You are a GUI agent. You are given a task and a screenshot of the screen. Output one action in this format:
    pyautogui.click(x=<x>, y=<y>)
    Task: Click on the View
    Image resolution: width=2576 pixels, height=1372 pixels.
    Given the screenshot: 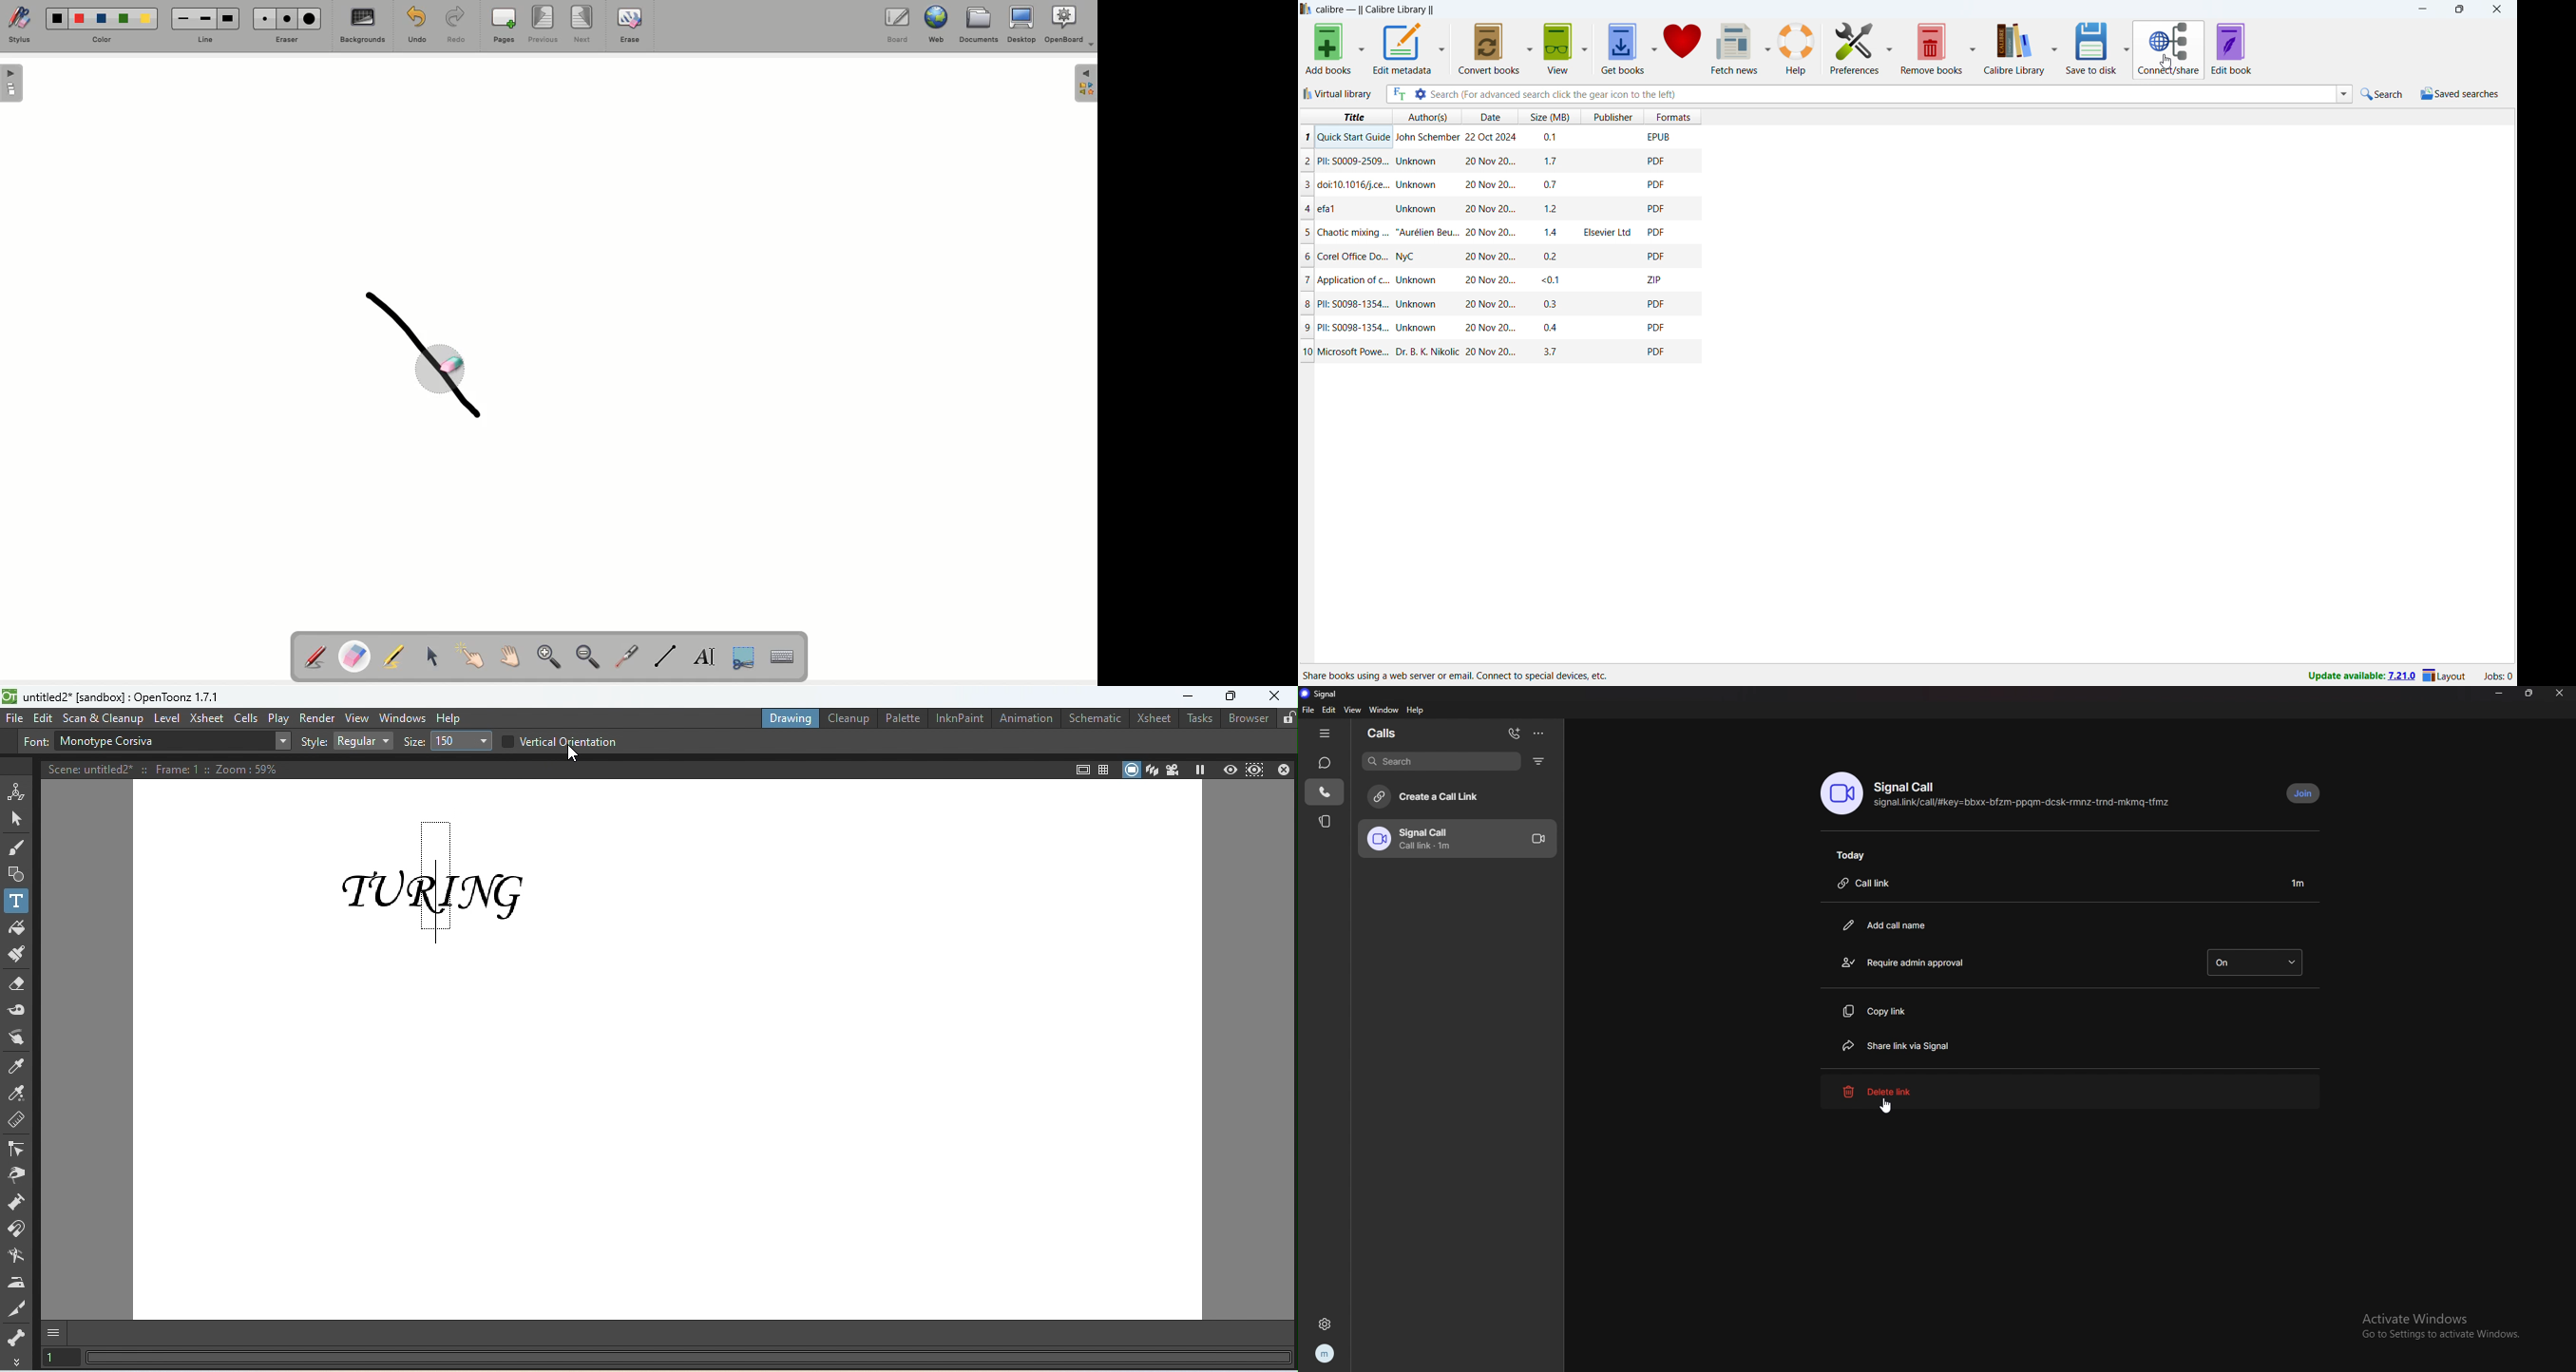 What is the action you would take?
    pyautogui.click(x=356, y=717)
    